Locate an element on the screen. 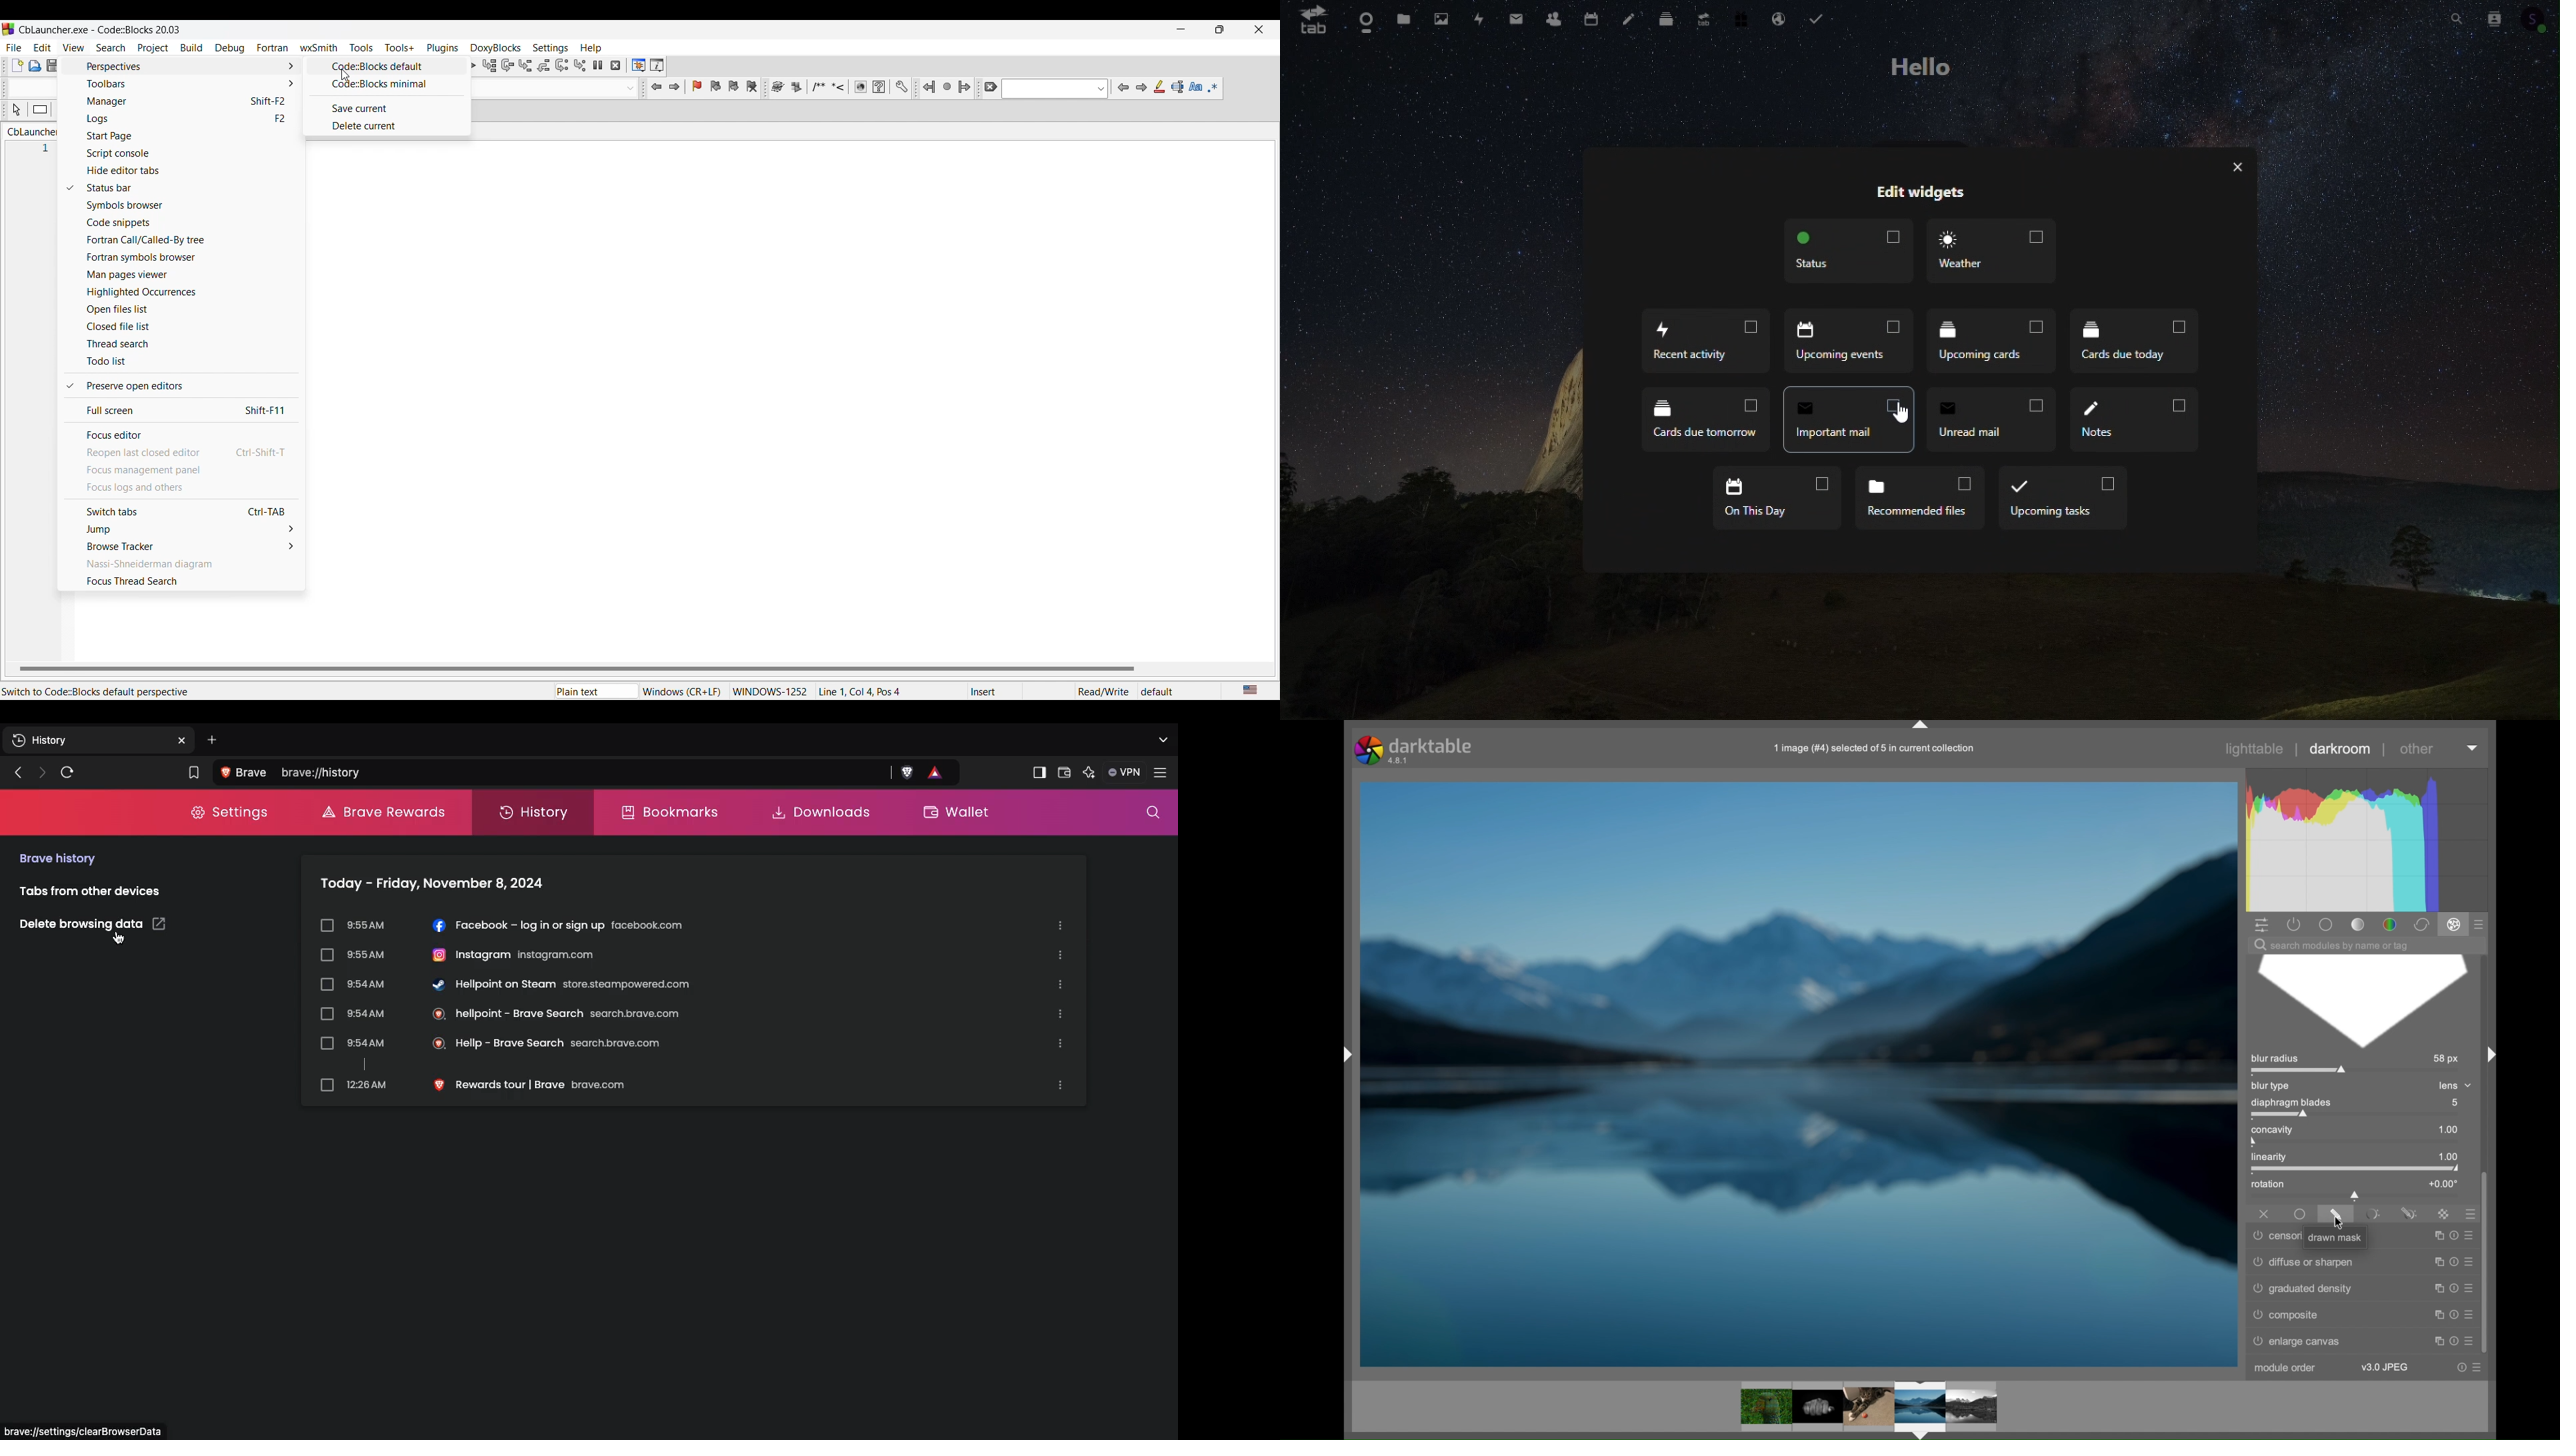  Jump forward is located at coordinates (965, 87).